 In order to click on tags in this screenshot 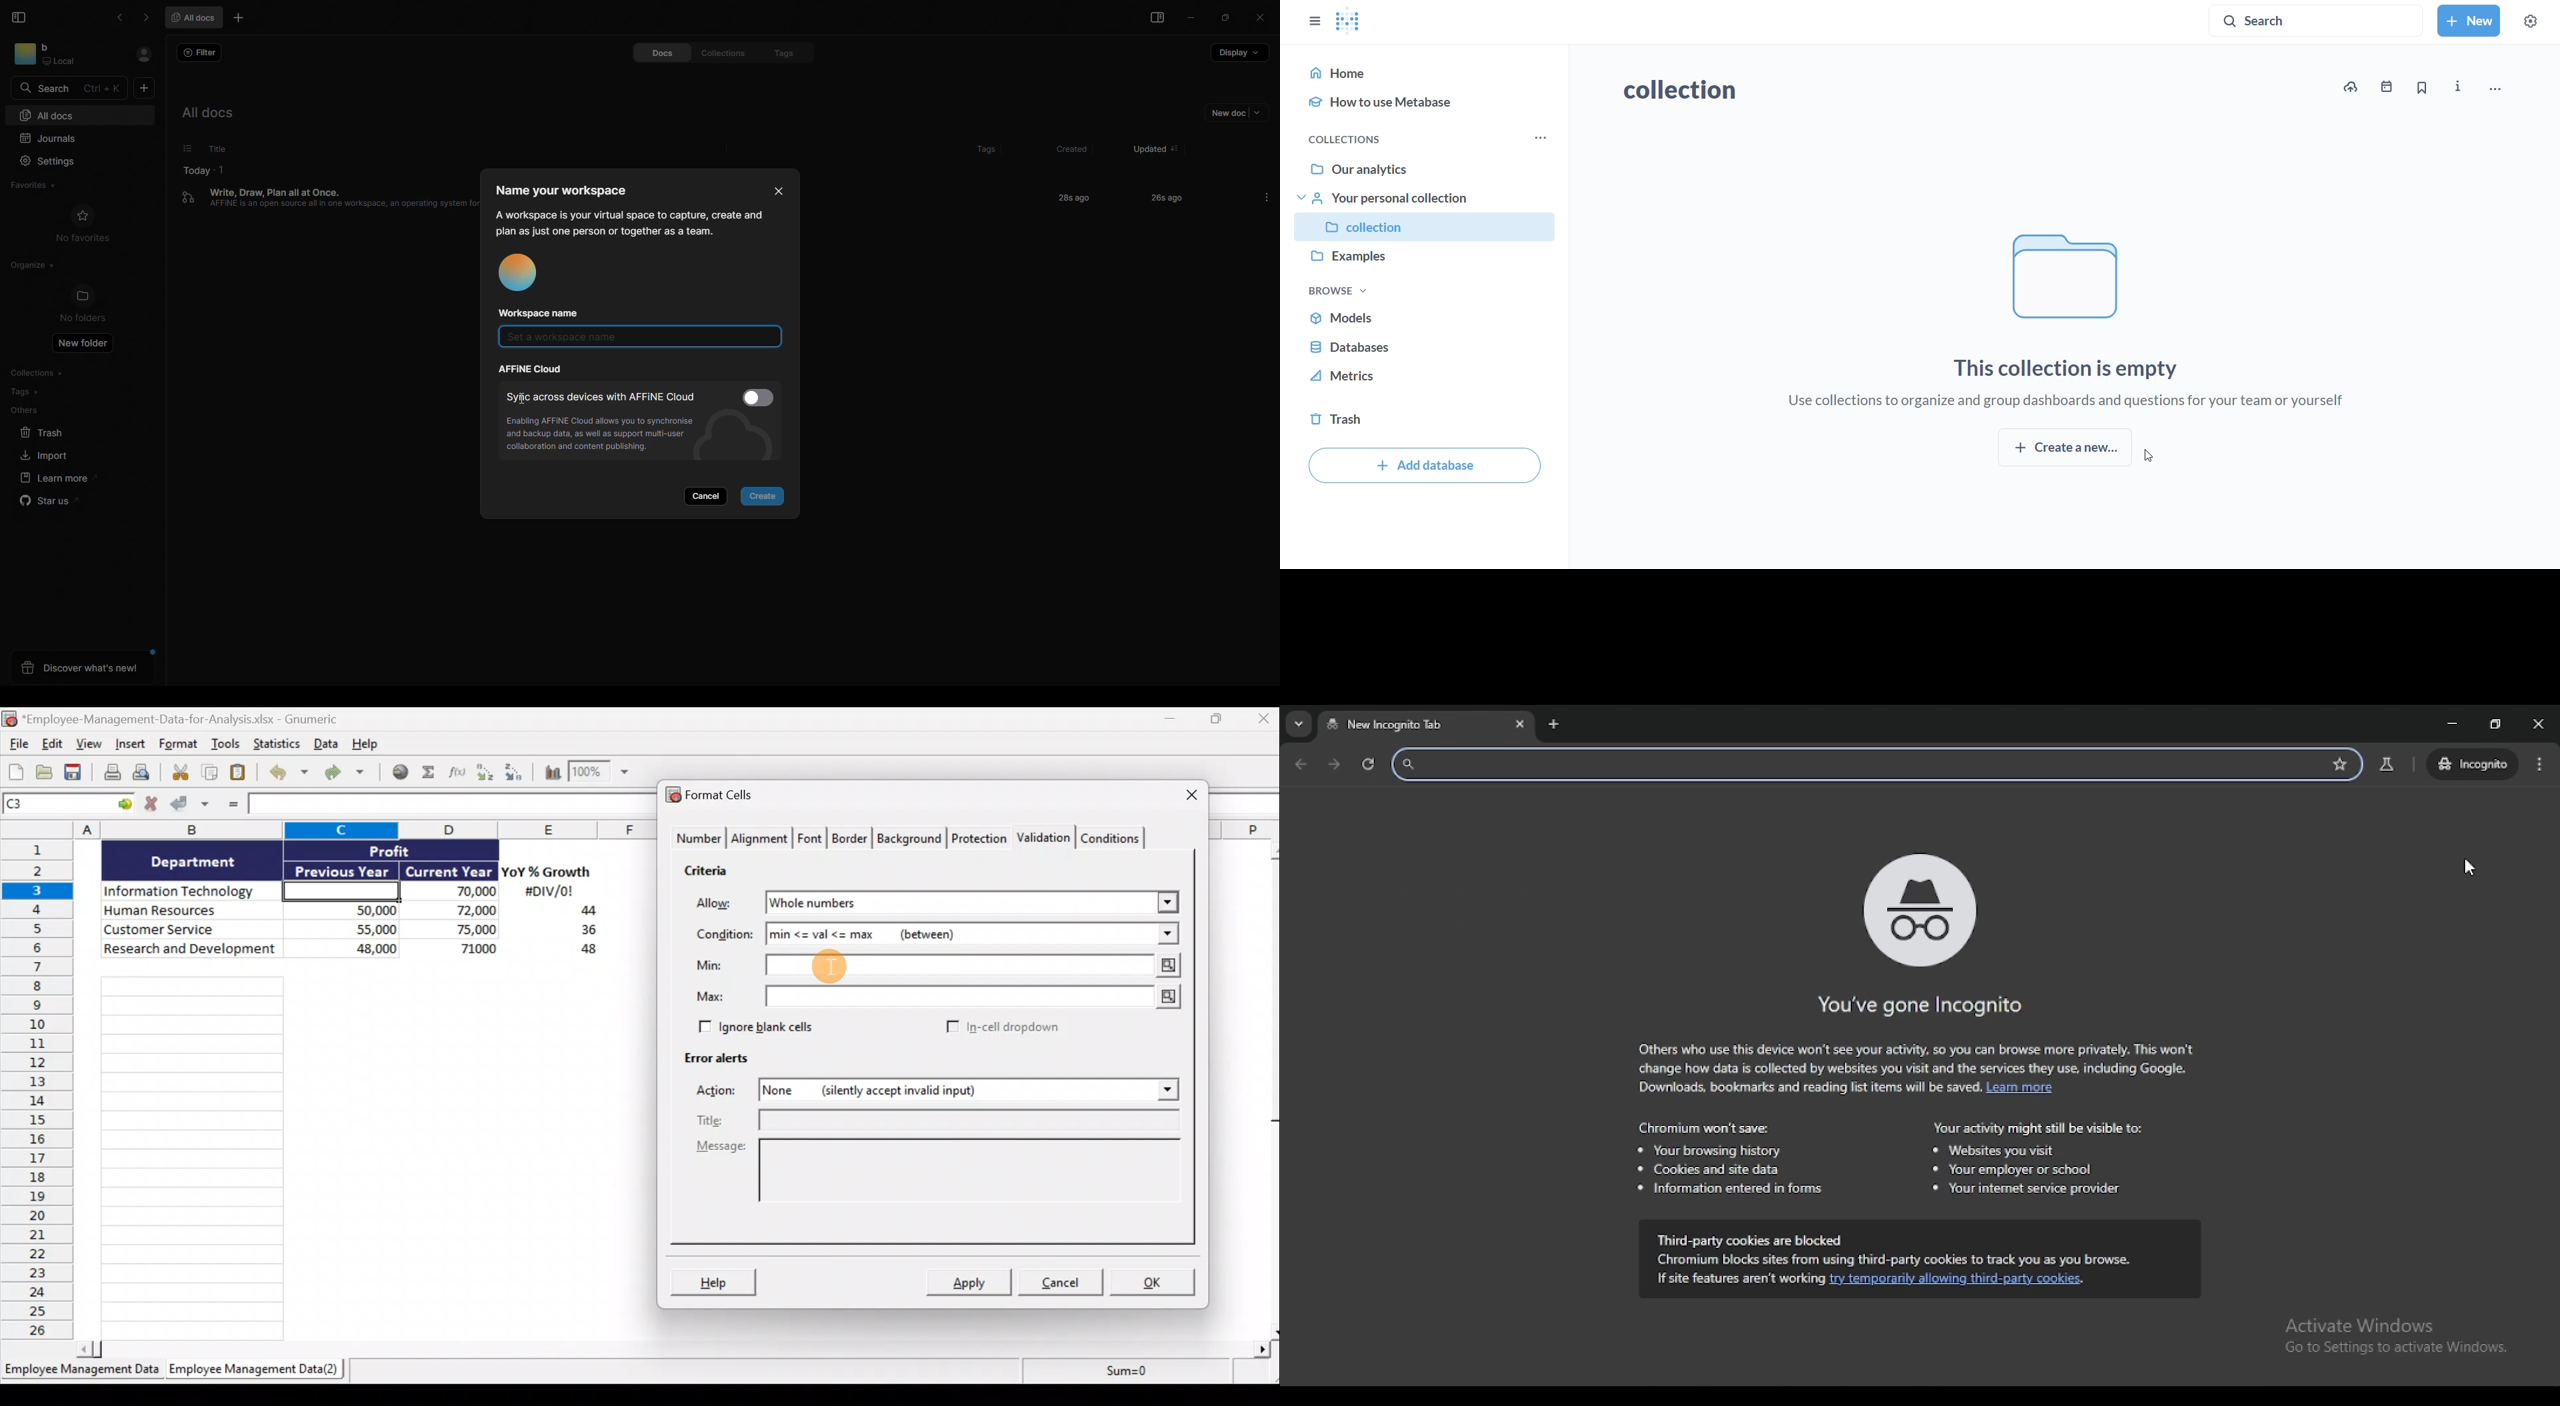, I will do `click(777, 52)`.